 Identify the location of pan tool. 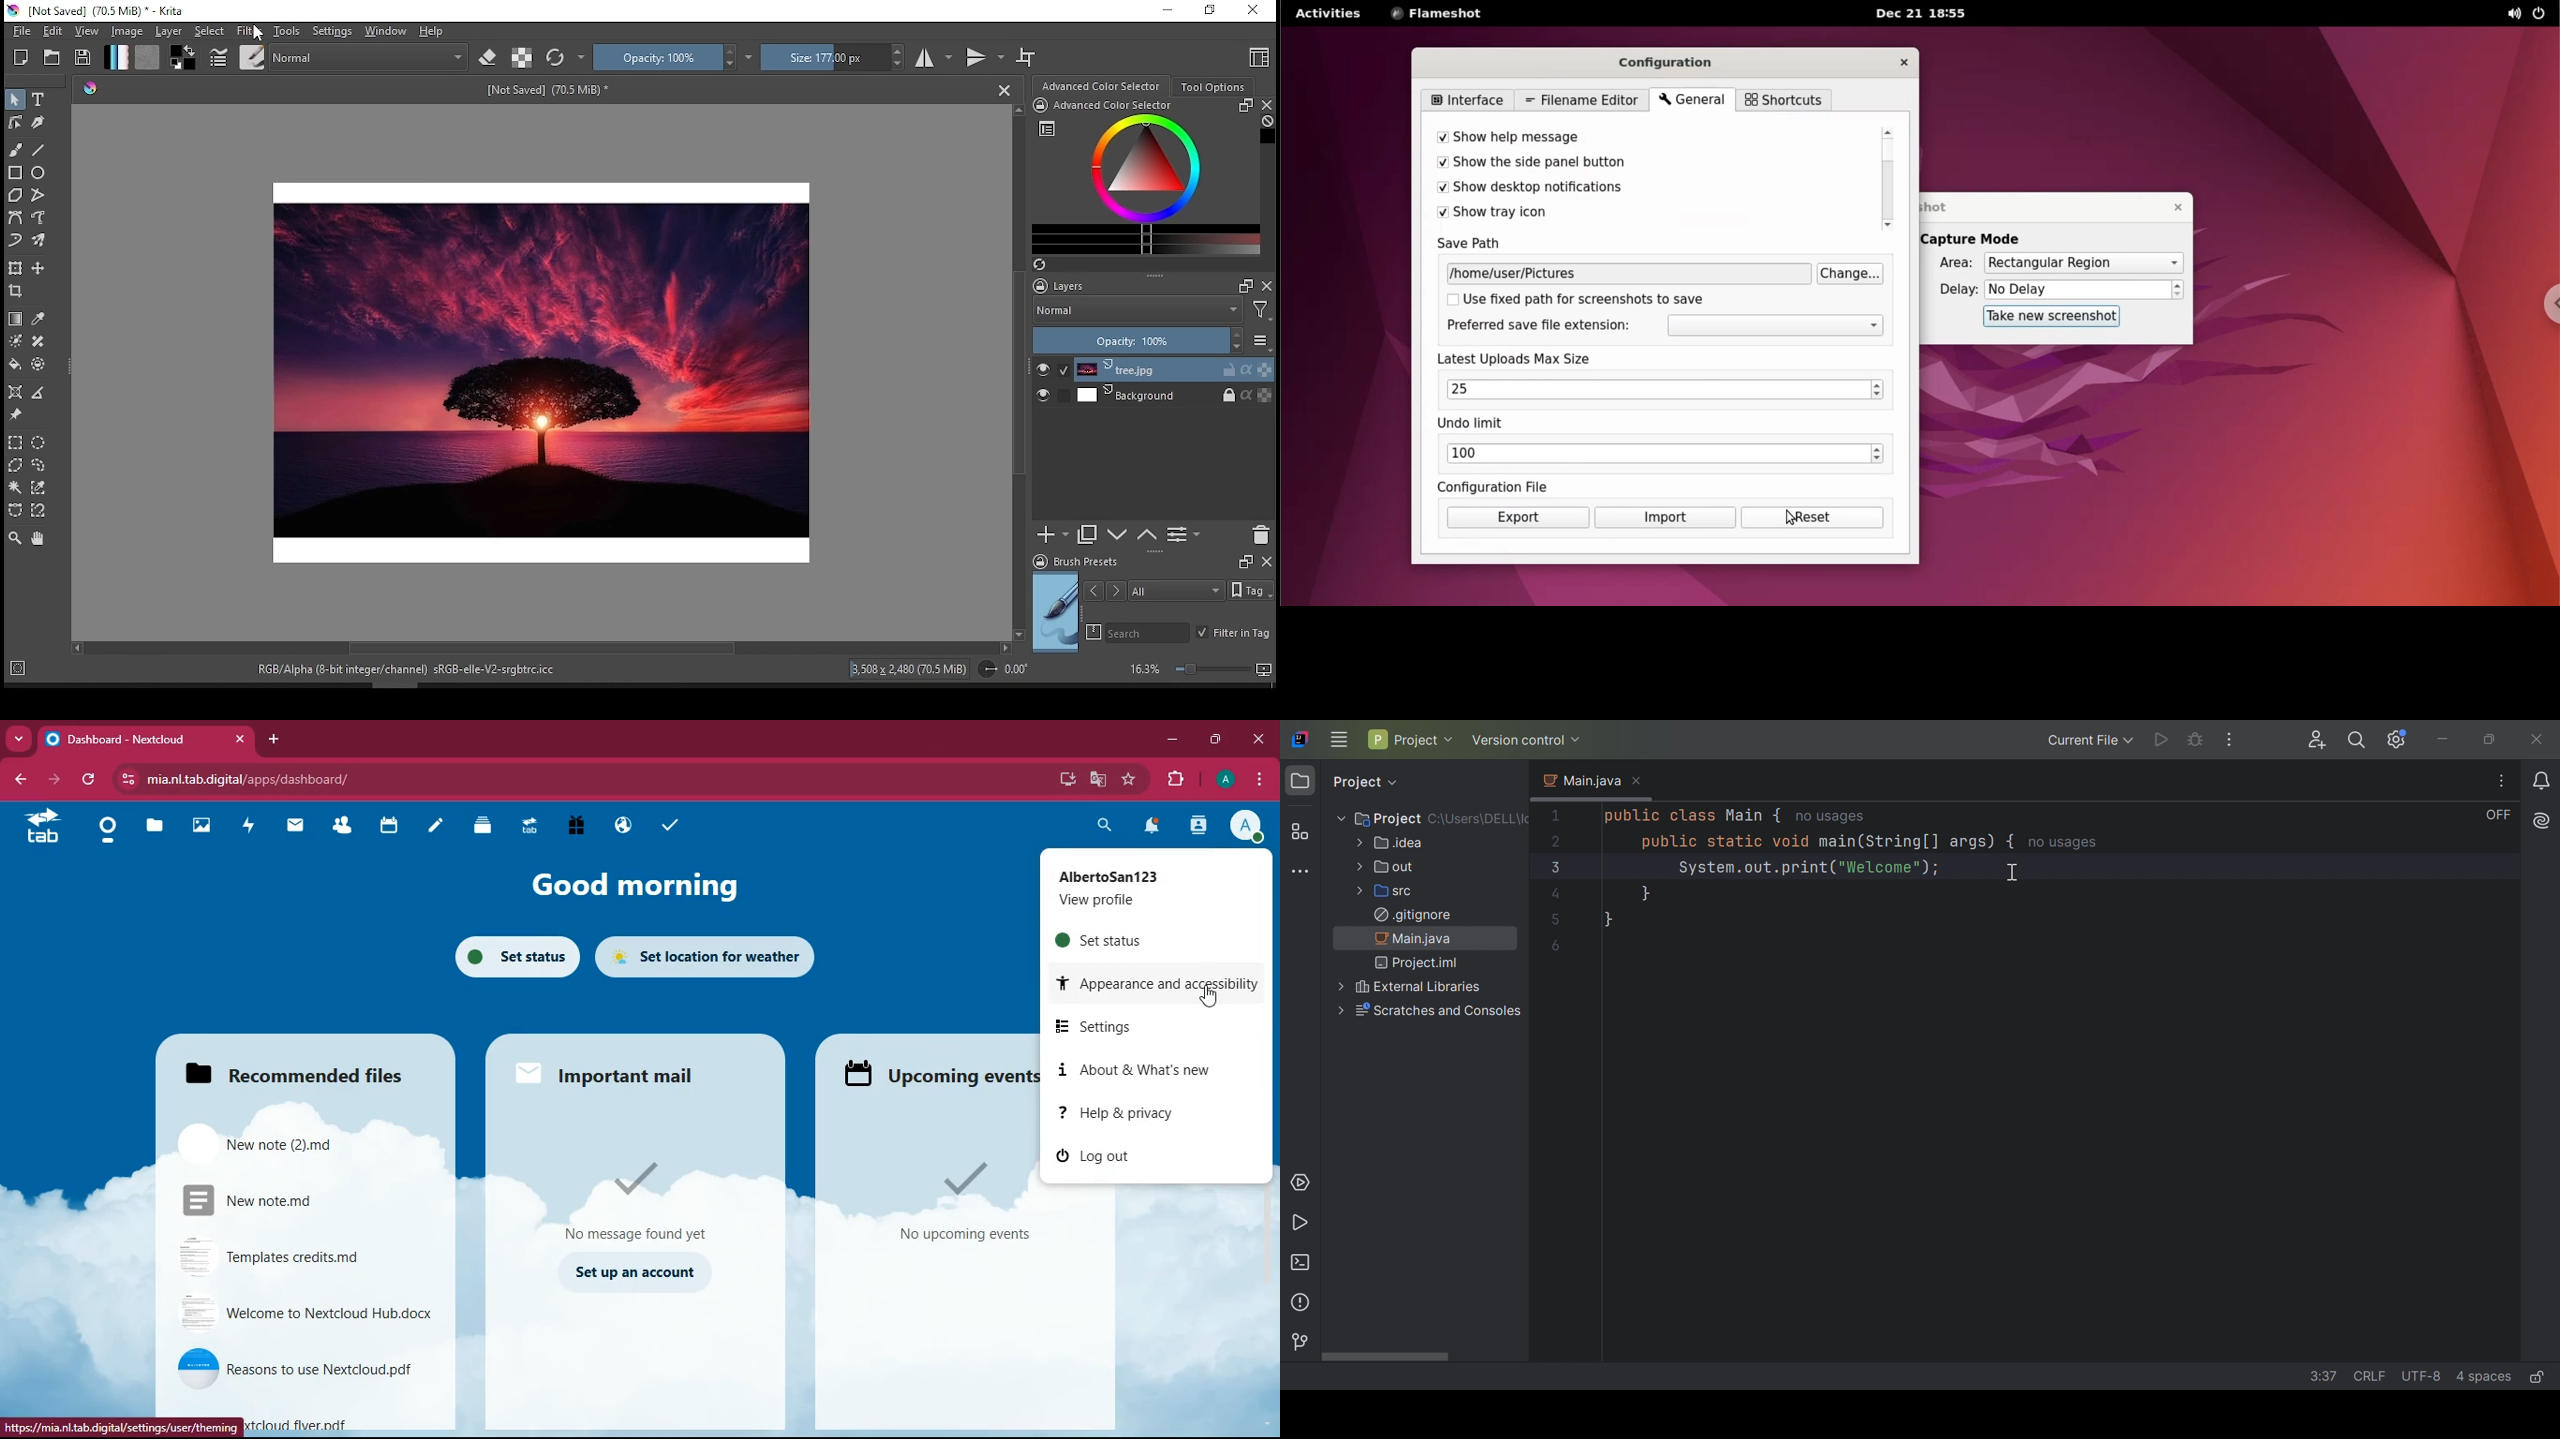
(38, 538).